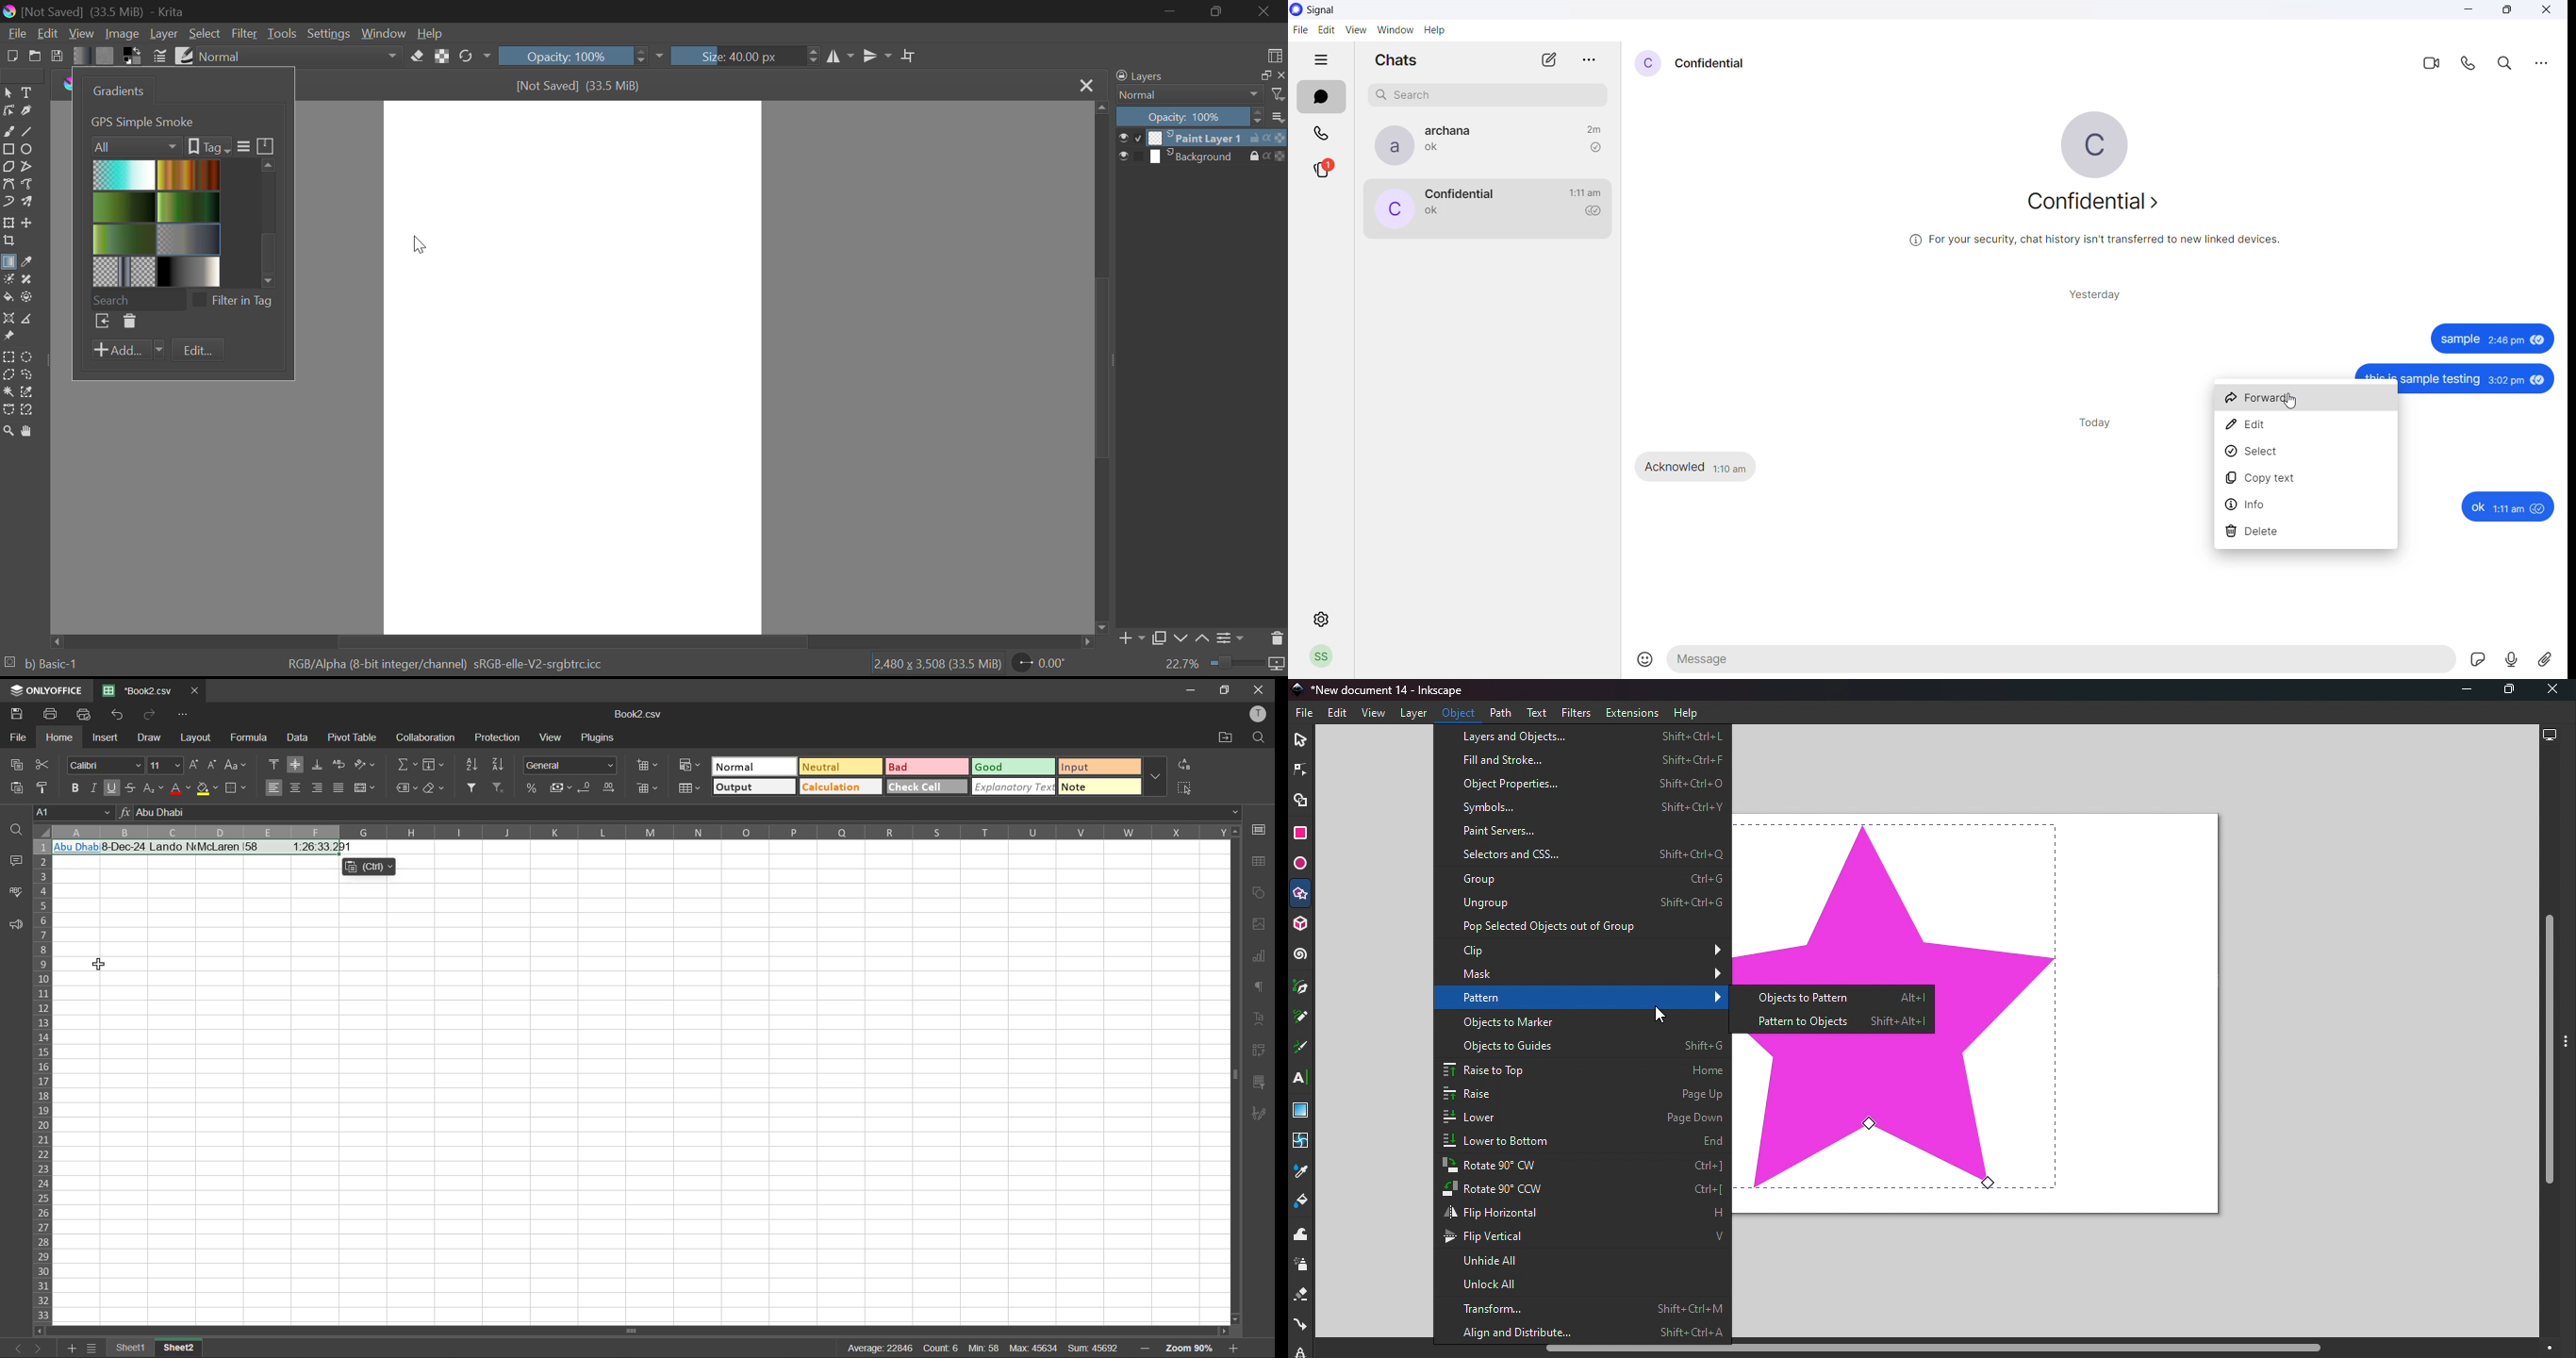 Image resolution: width=2576 pixels, height=1372 pixels. What do you see at coordinates (1232, 1072) in the screenshot?
I see `vertical scrollbar` at bounding box center [1232, 1072].